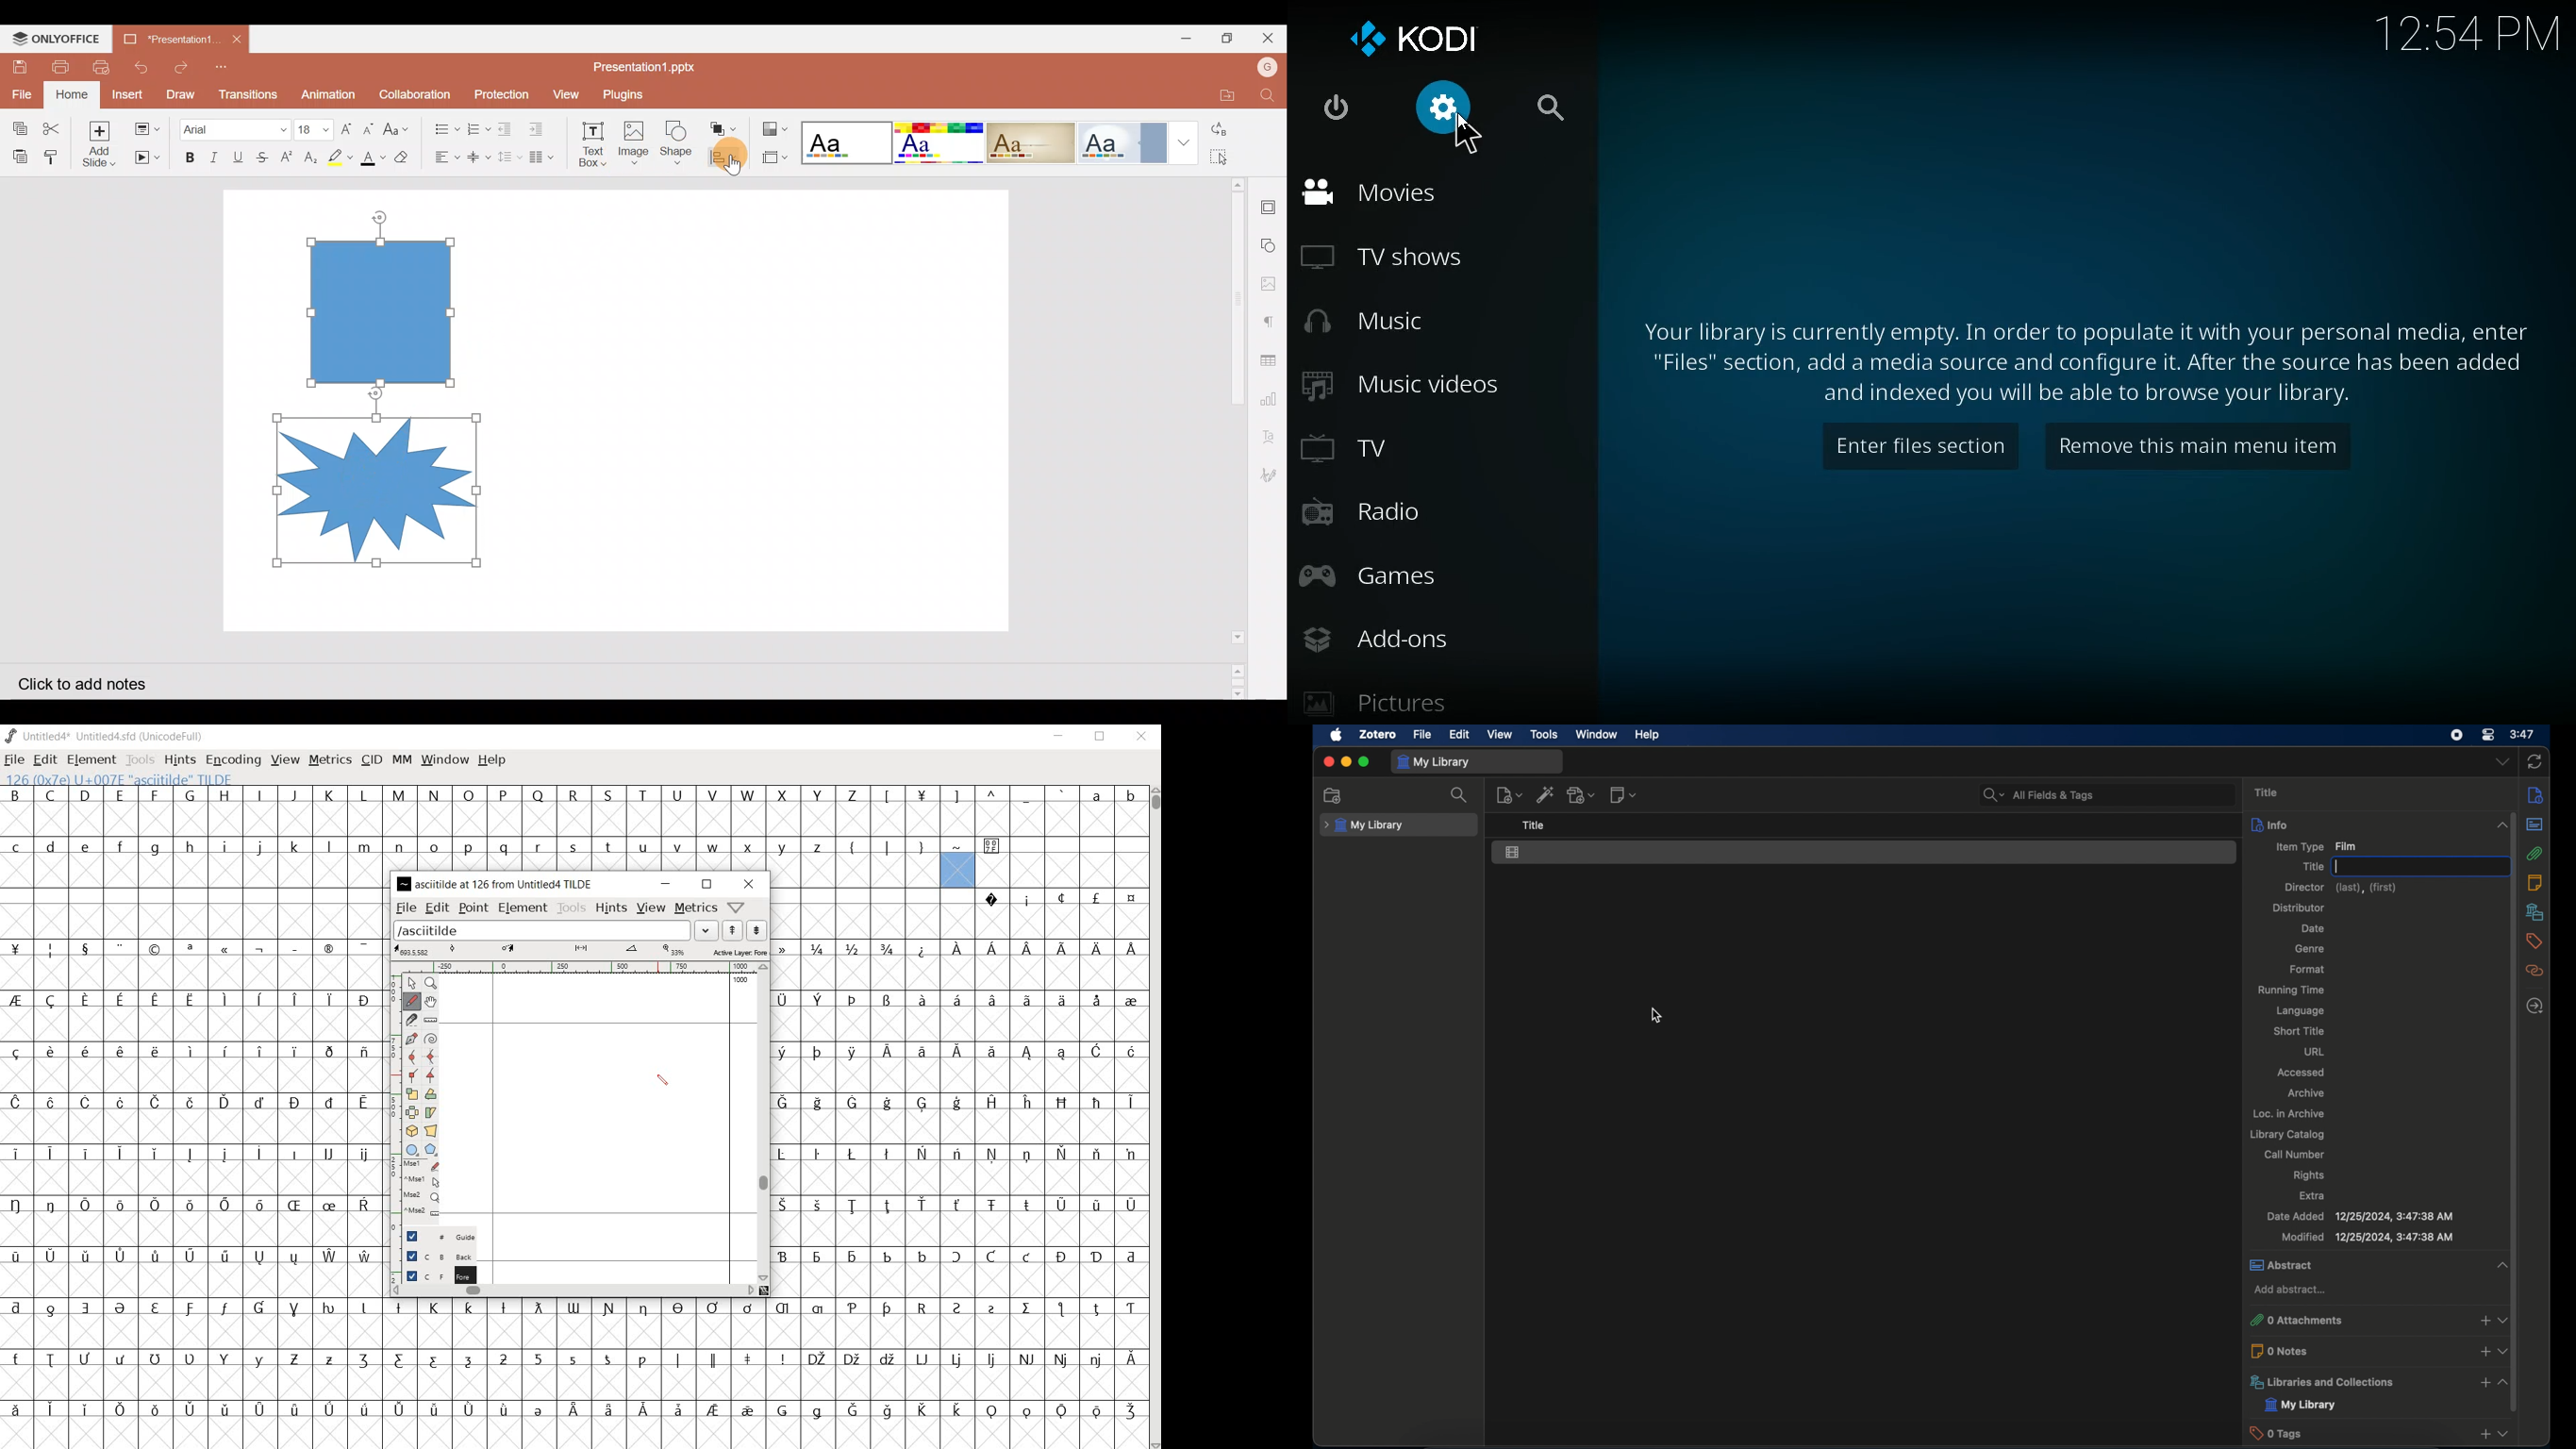  Describe the element at coordinates (180, 64) in the screenshot. I see `Redo` at that location.